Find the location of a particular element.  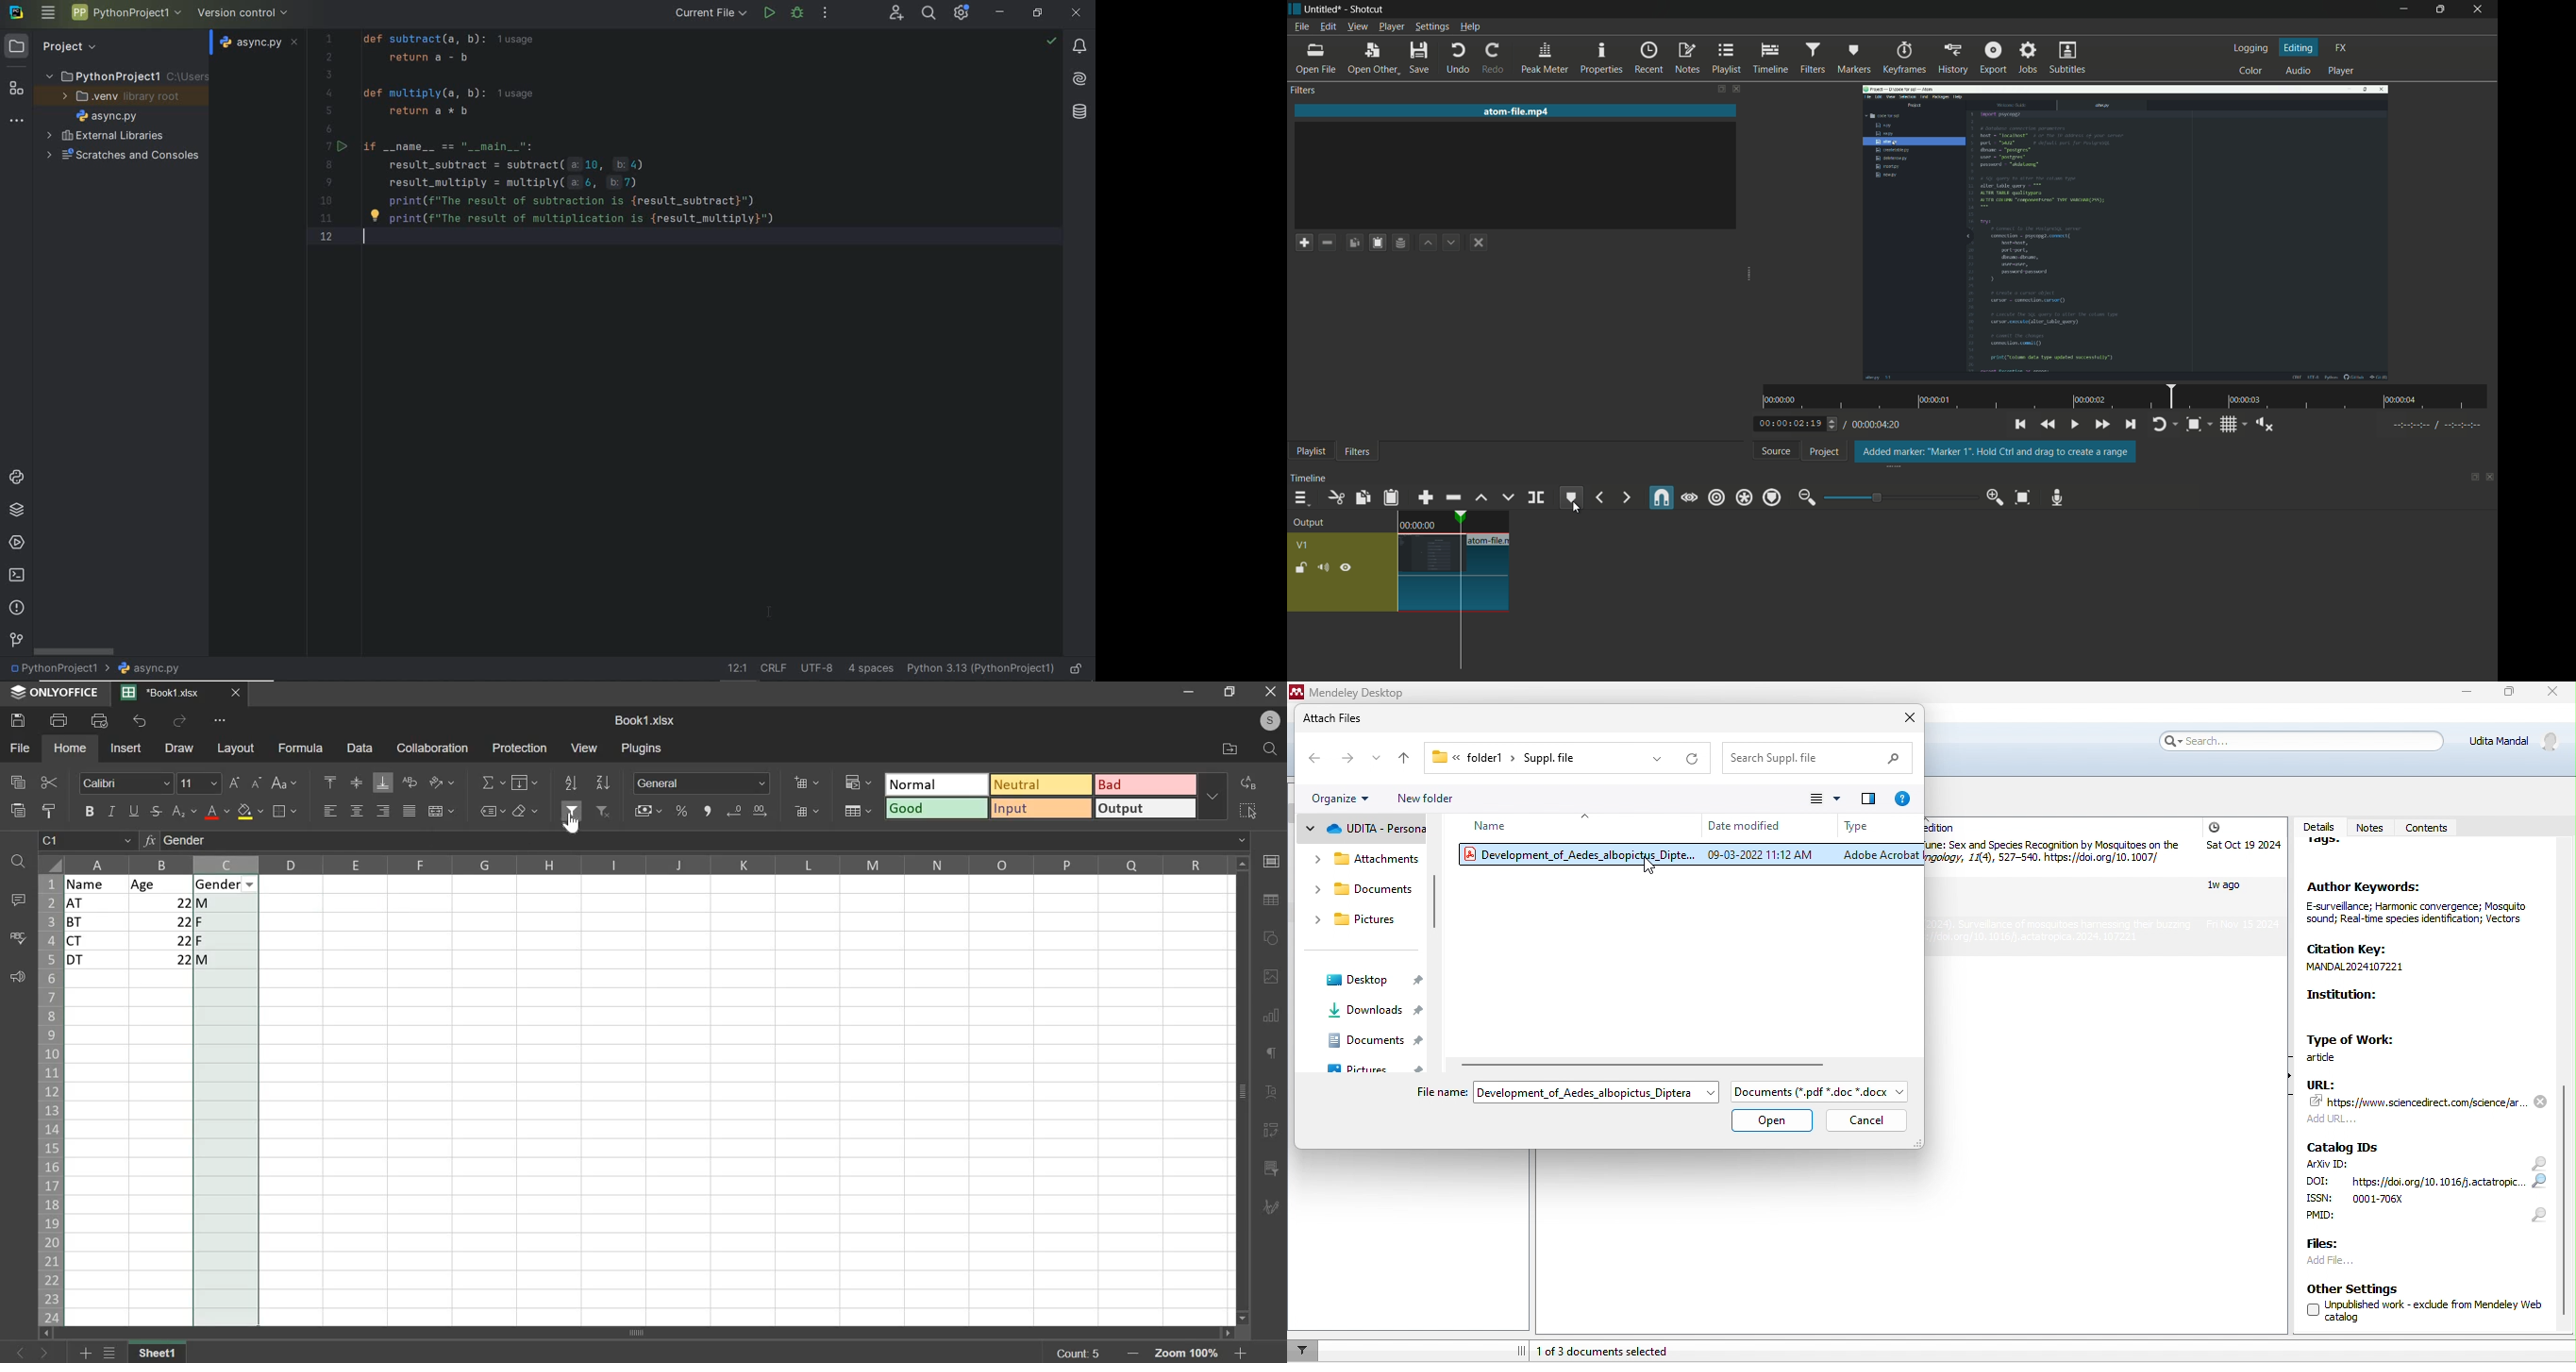

sort is located at coordinates (570, 783).